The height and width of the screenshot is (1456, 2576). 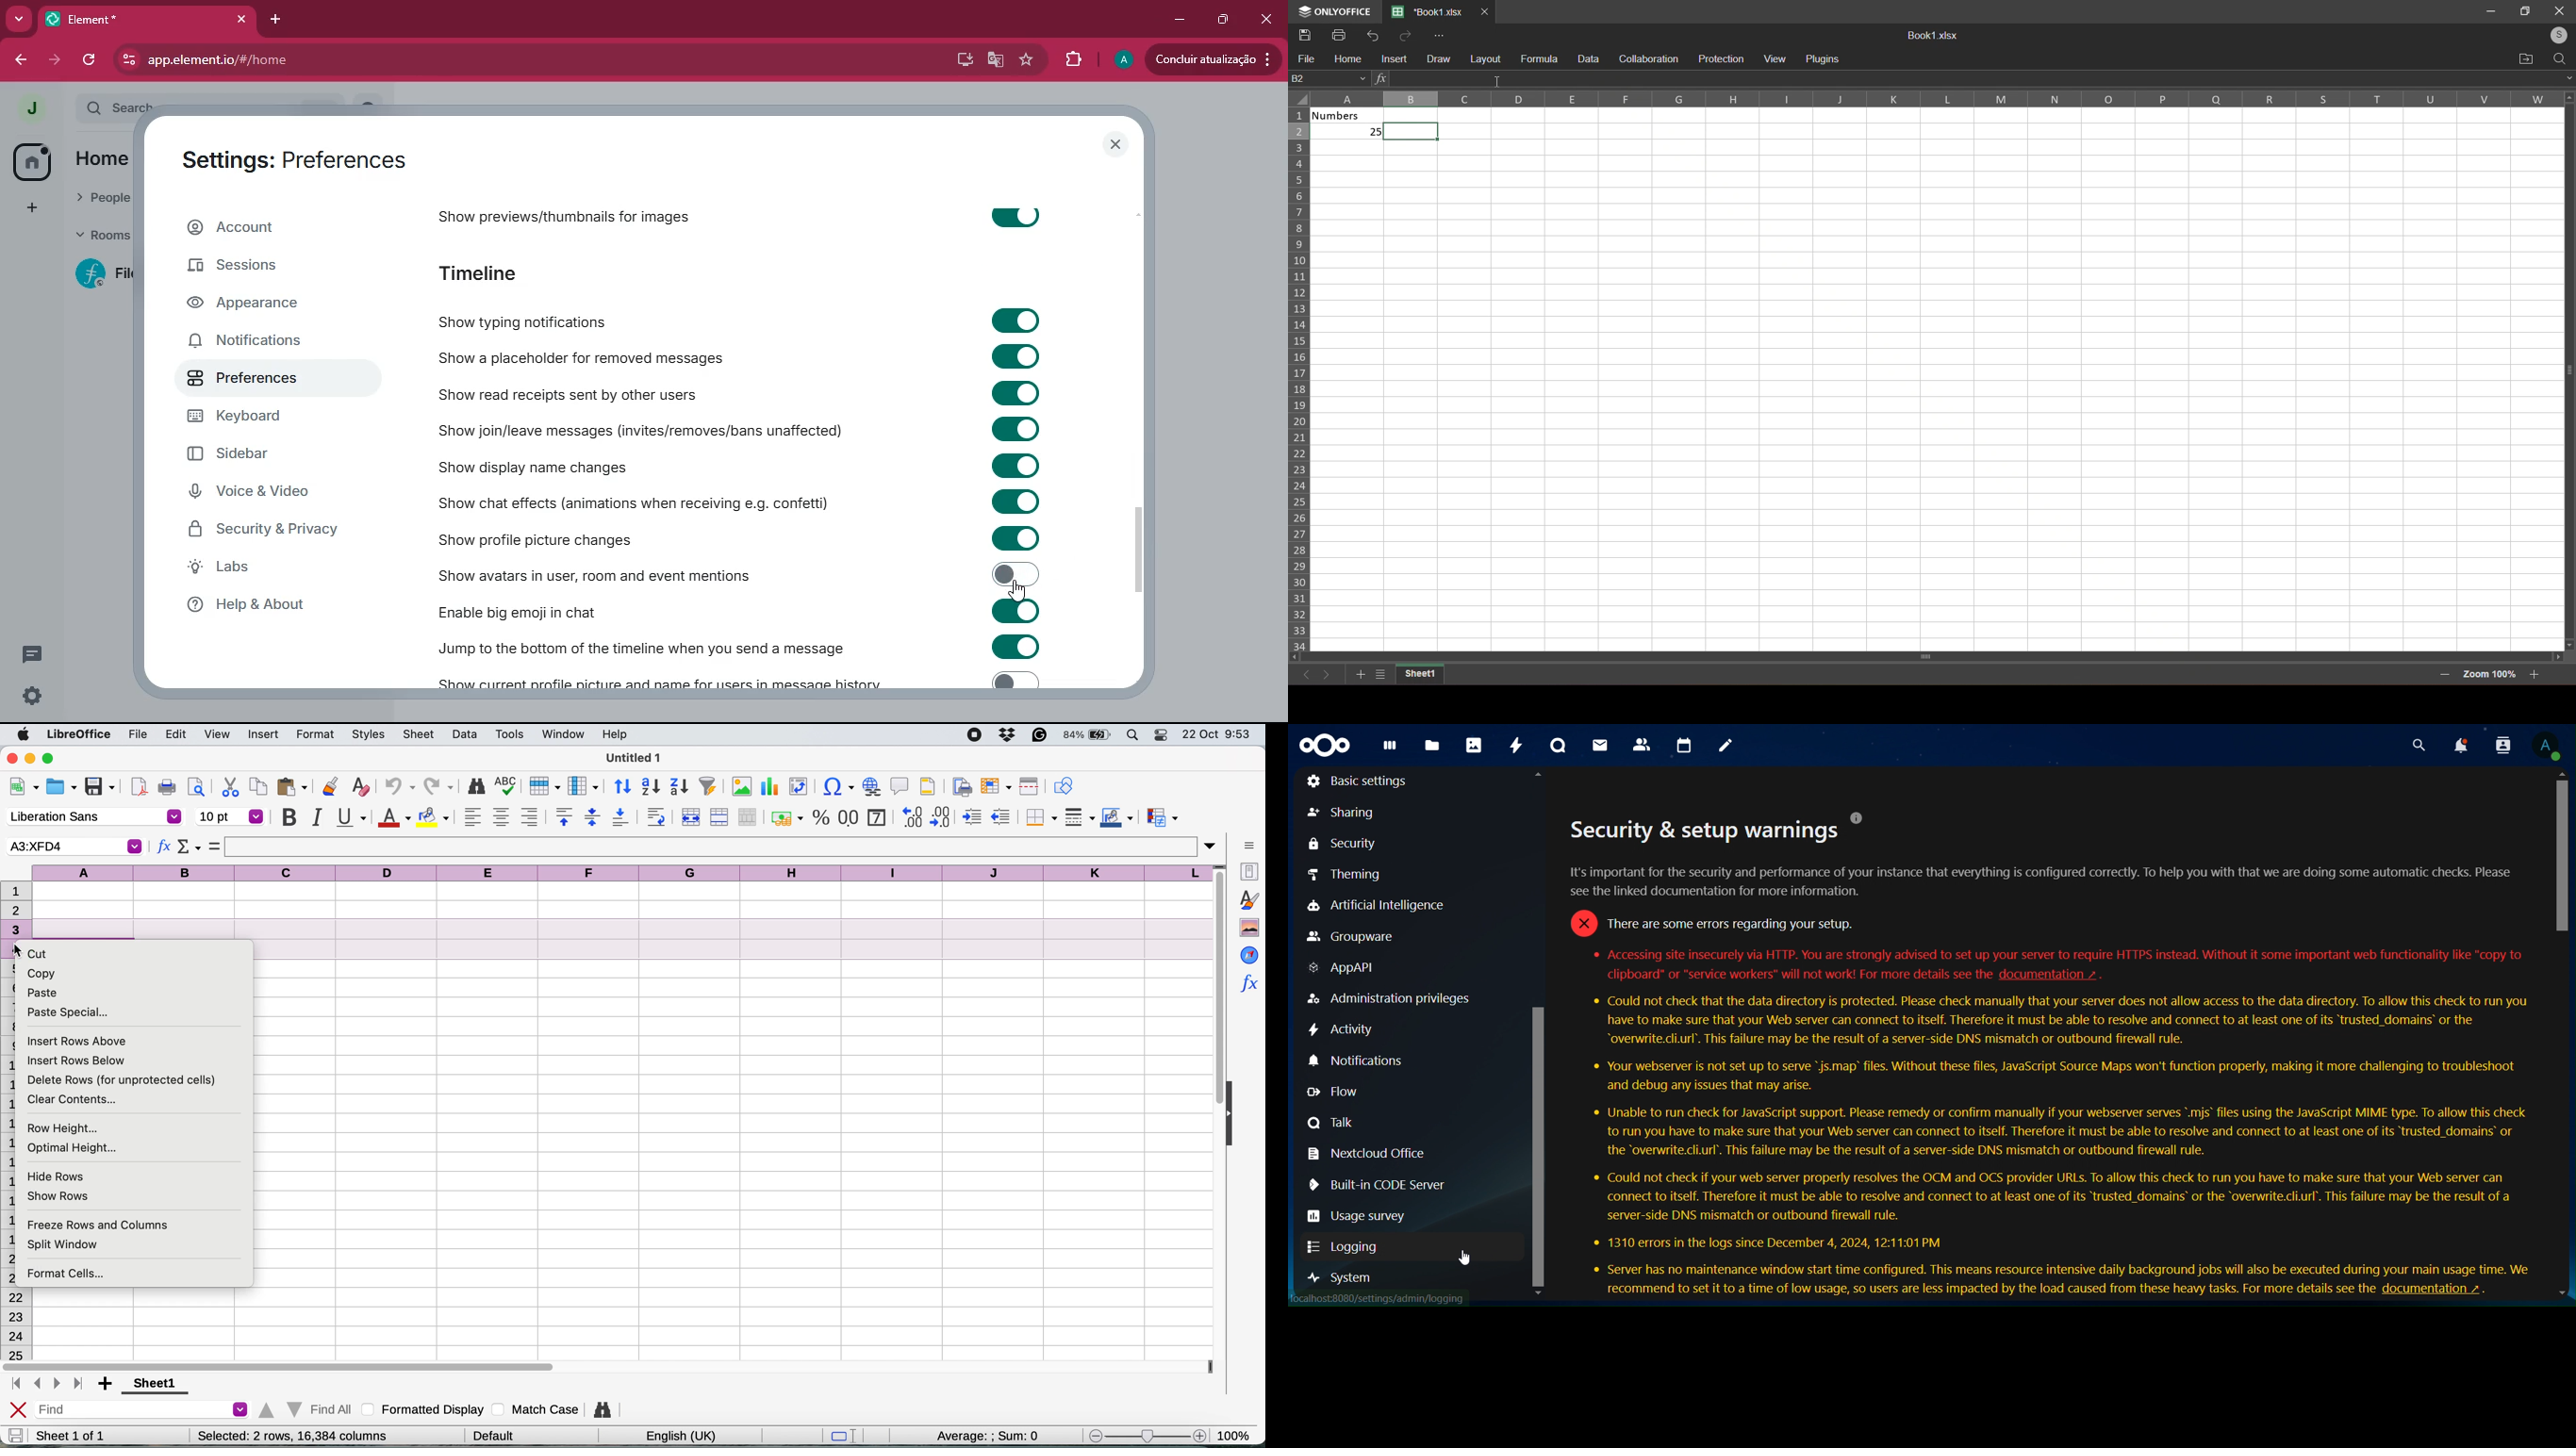 I want to click on merge and center or unmerge, so click(x=689, y=815).